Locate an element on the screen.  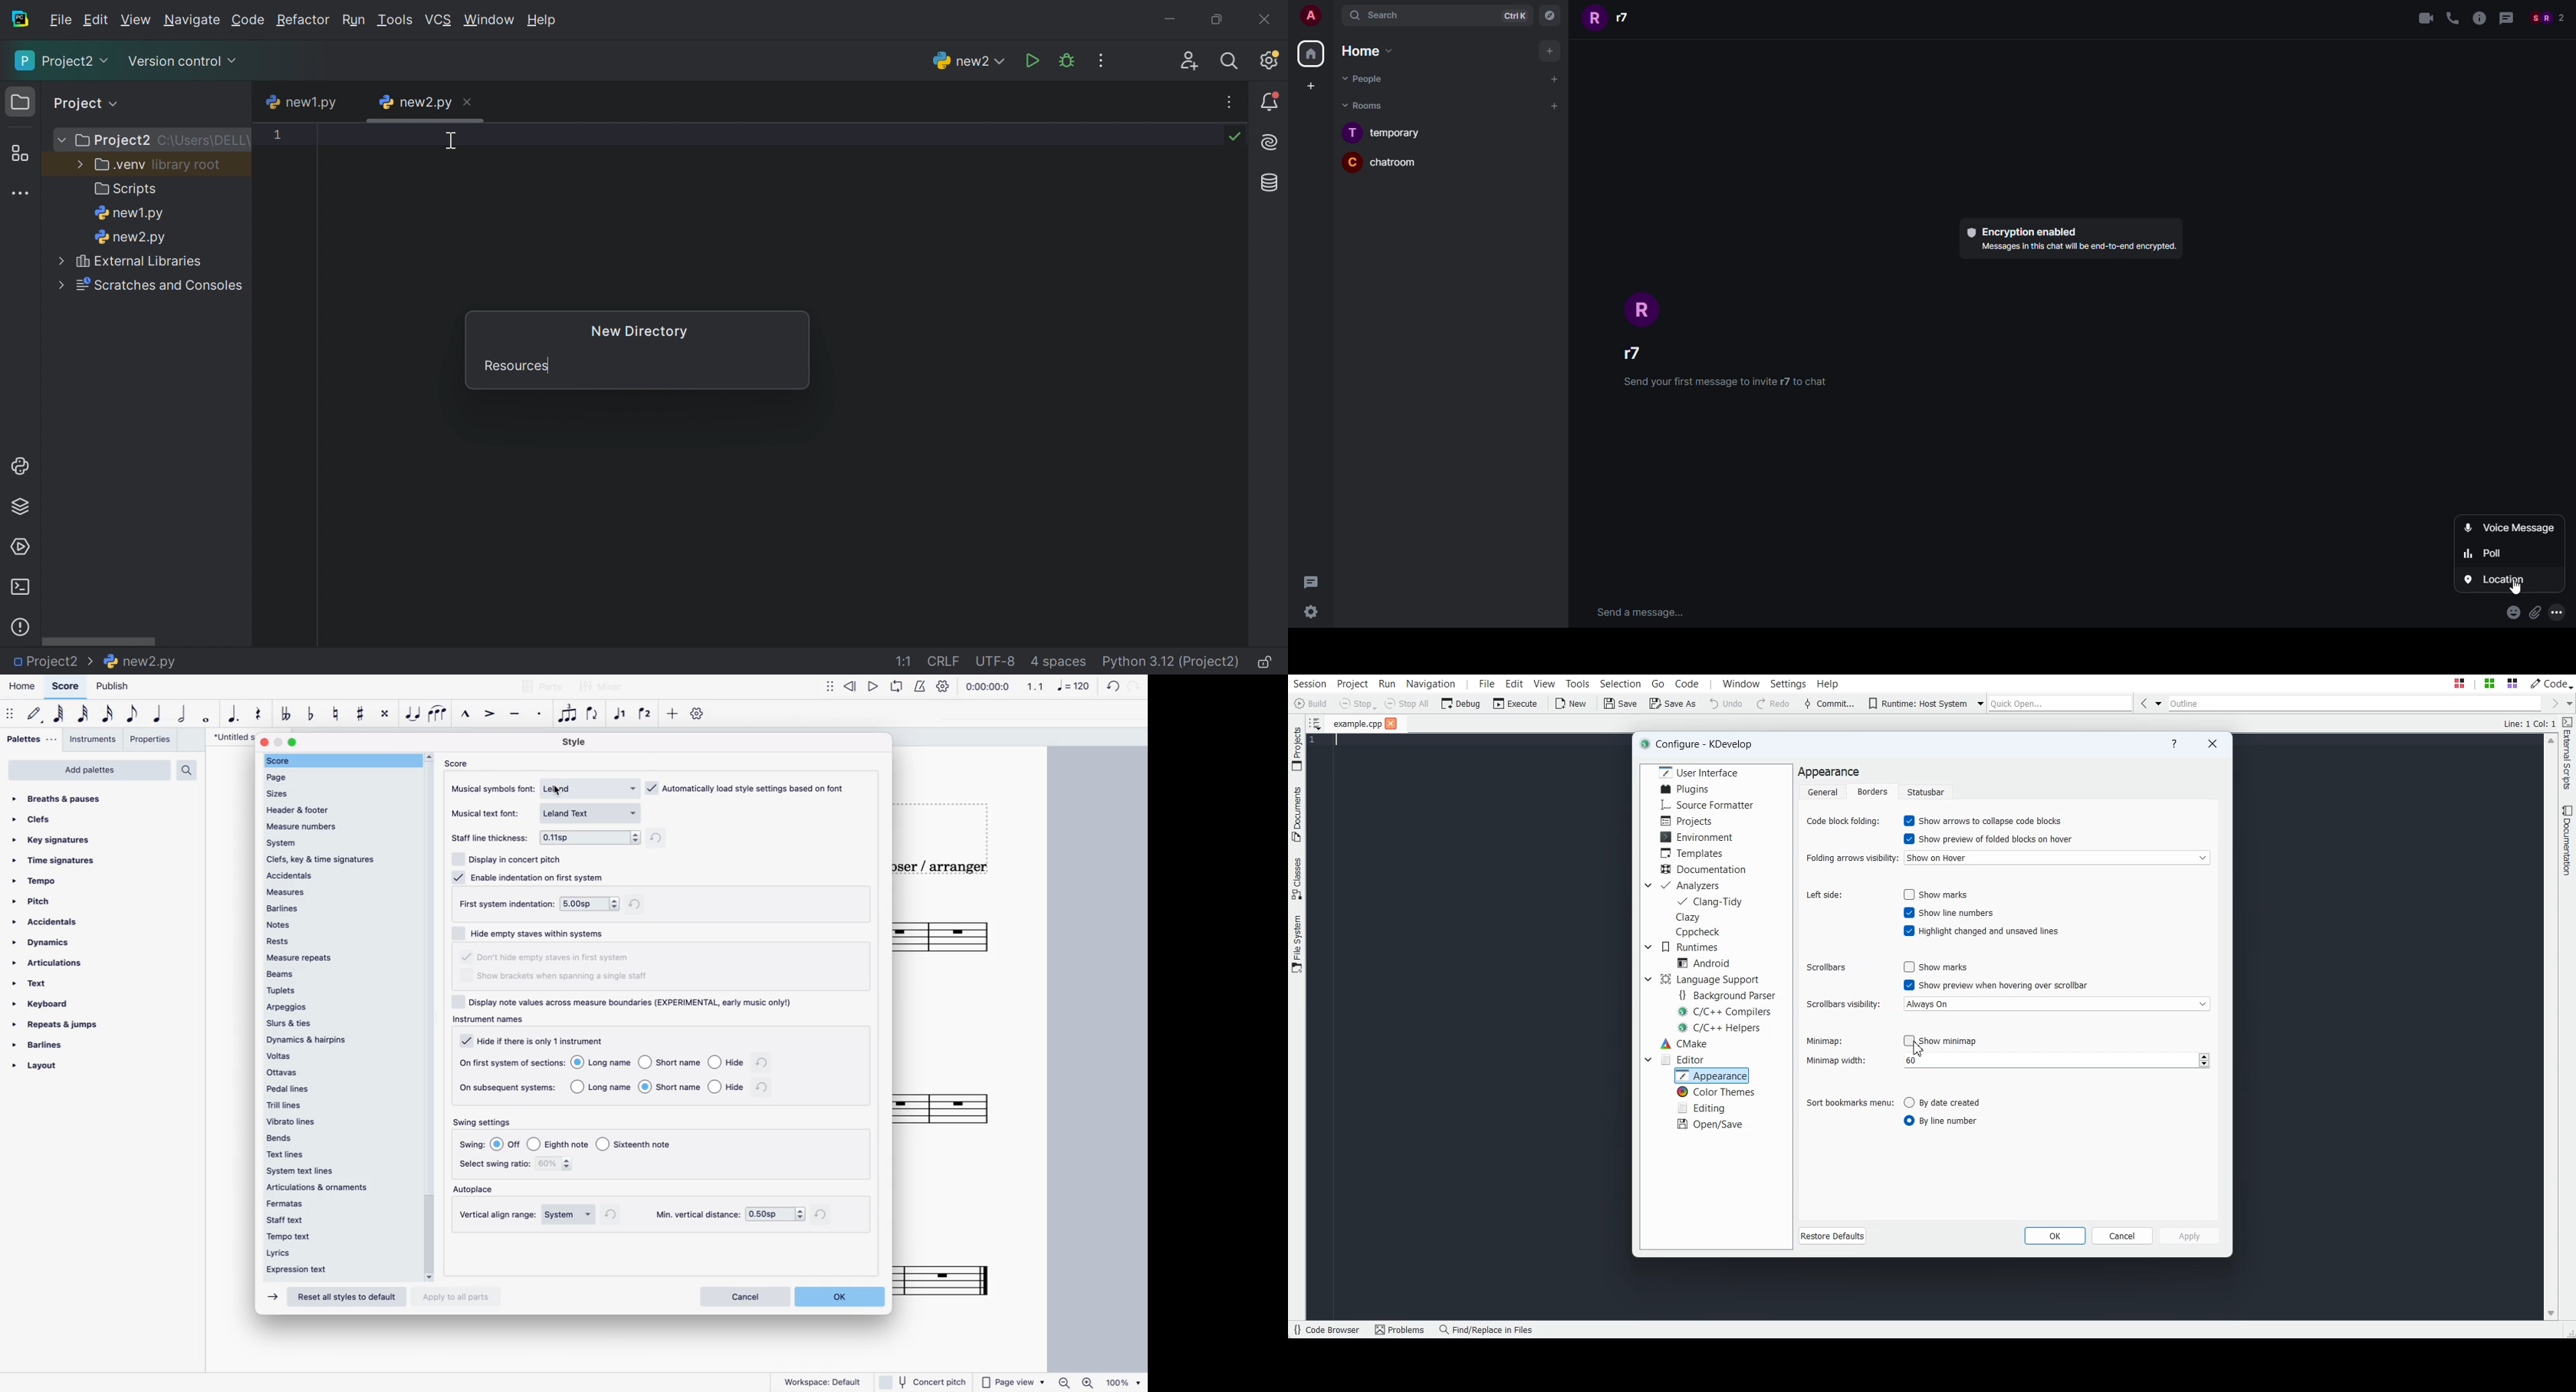
More options is located at coordinates (2558, 612).